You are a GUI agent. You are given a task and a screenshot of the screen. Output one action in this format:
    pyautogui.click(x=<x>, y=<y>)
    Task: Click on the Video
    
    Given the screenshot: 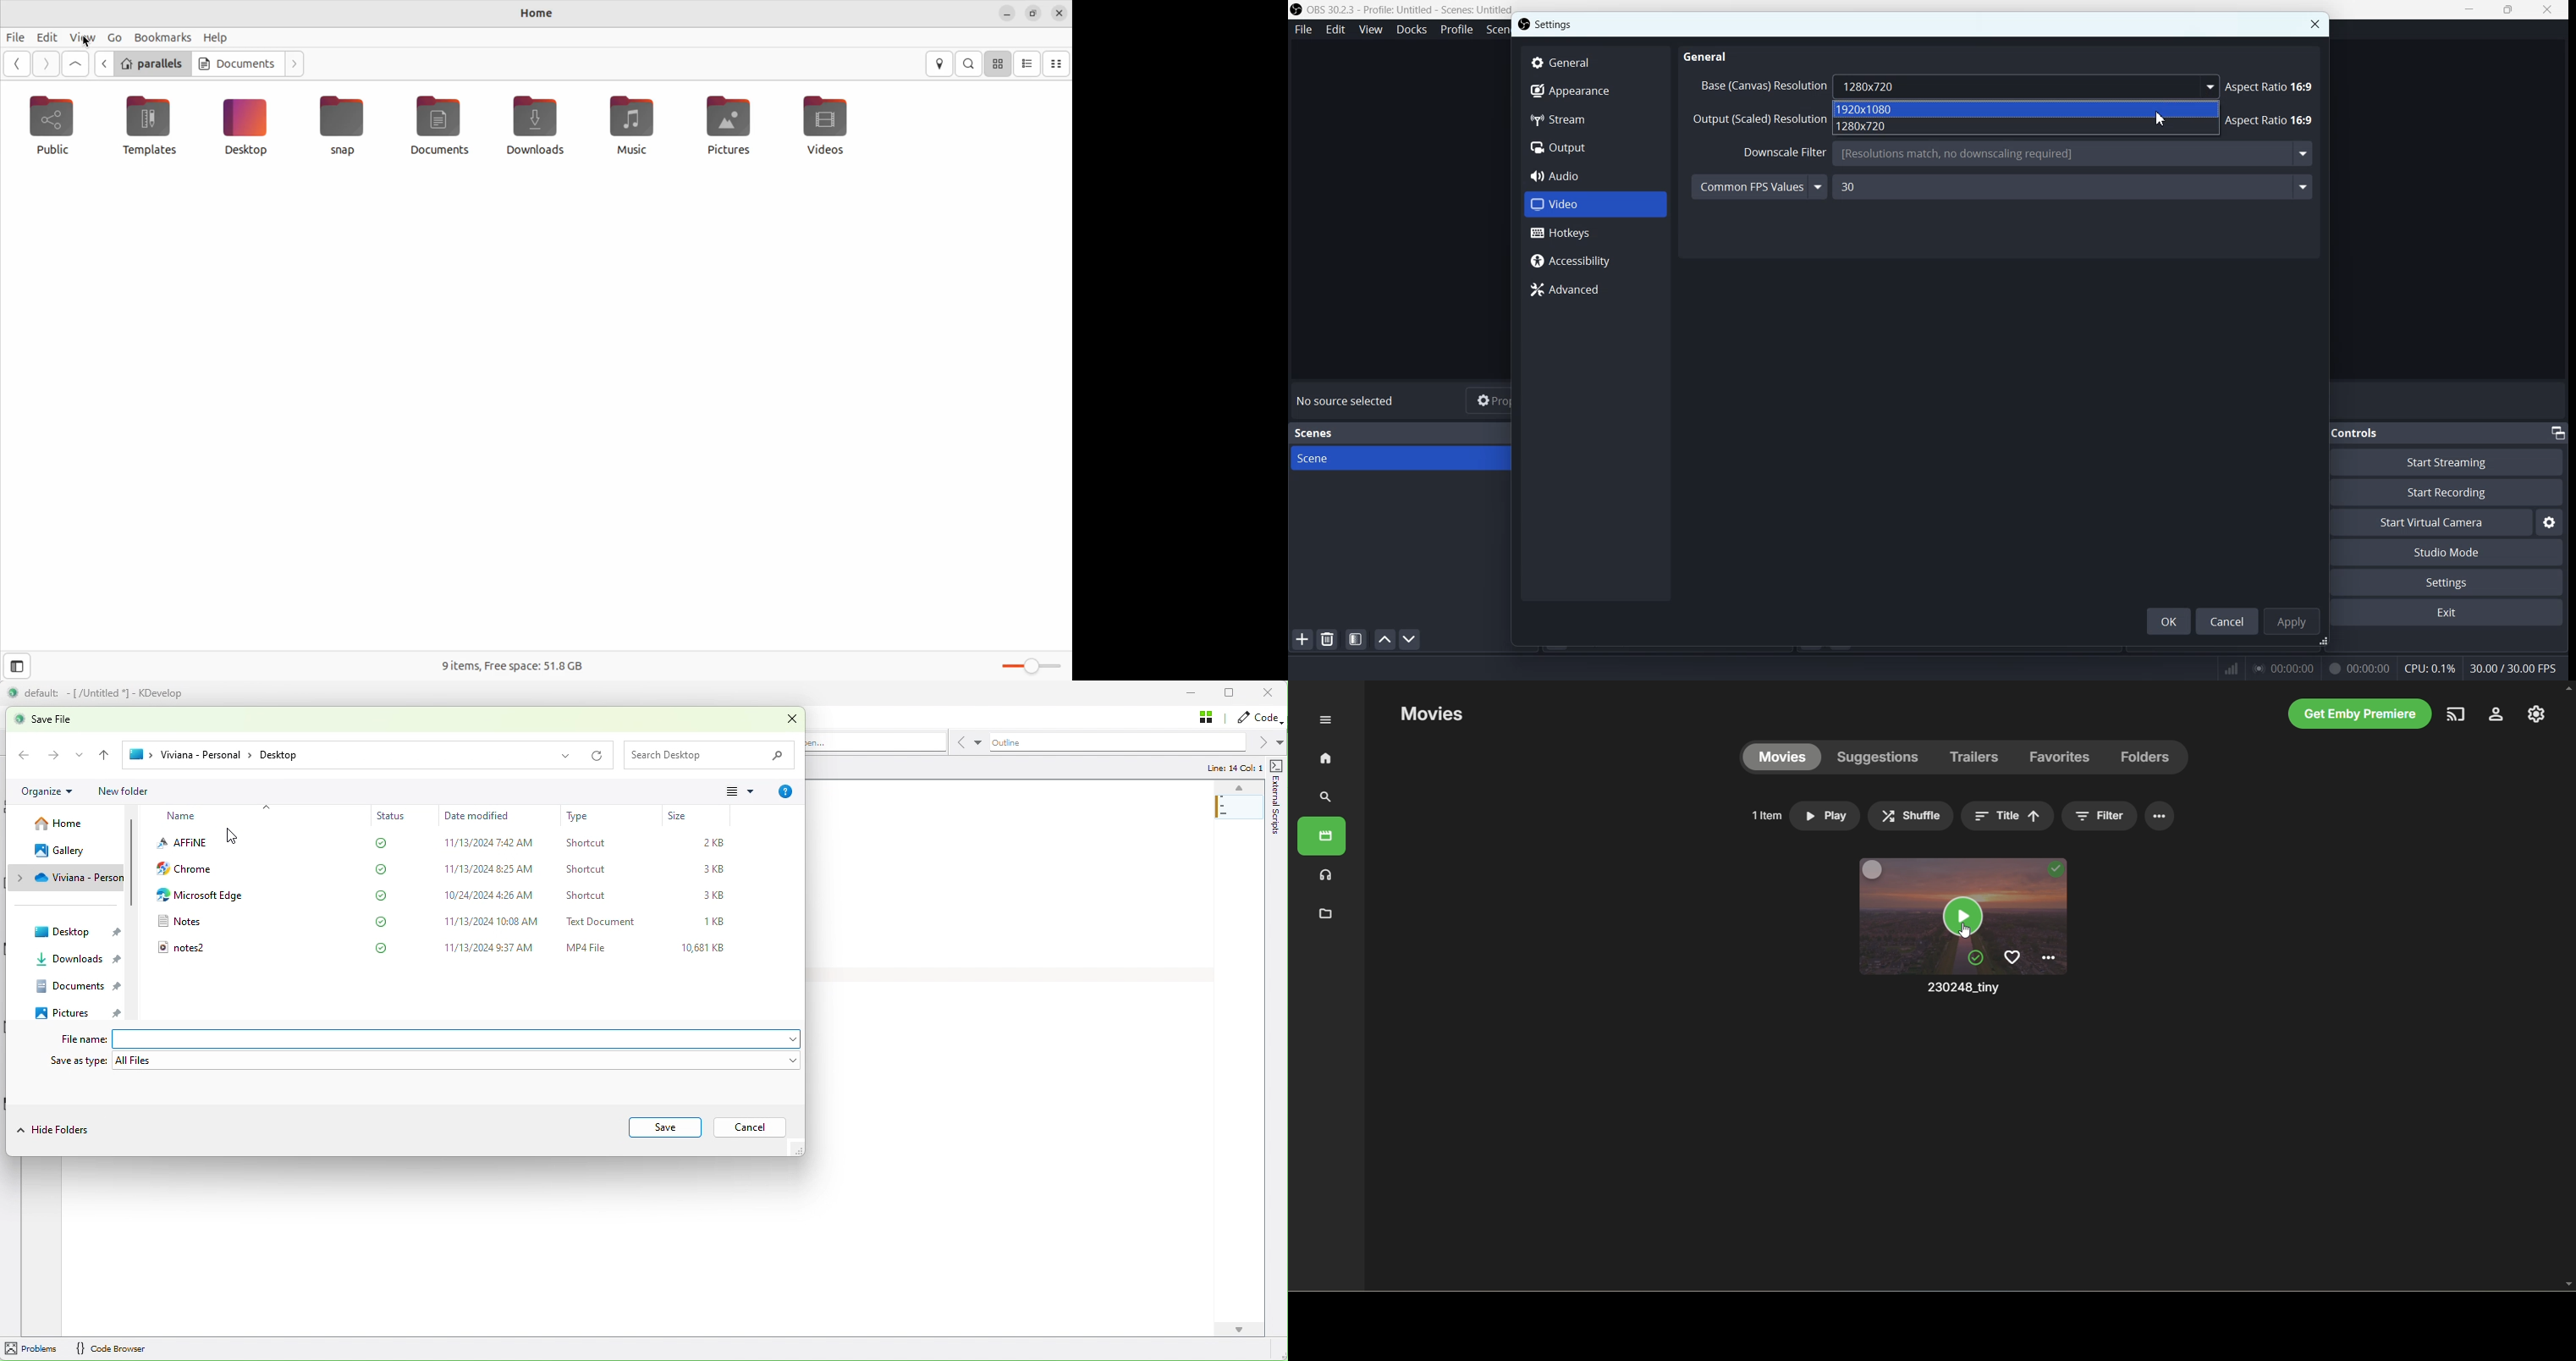 What is the action you would take?
    pyautogui.click(x=1595, y=204)
    